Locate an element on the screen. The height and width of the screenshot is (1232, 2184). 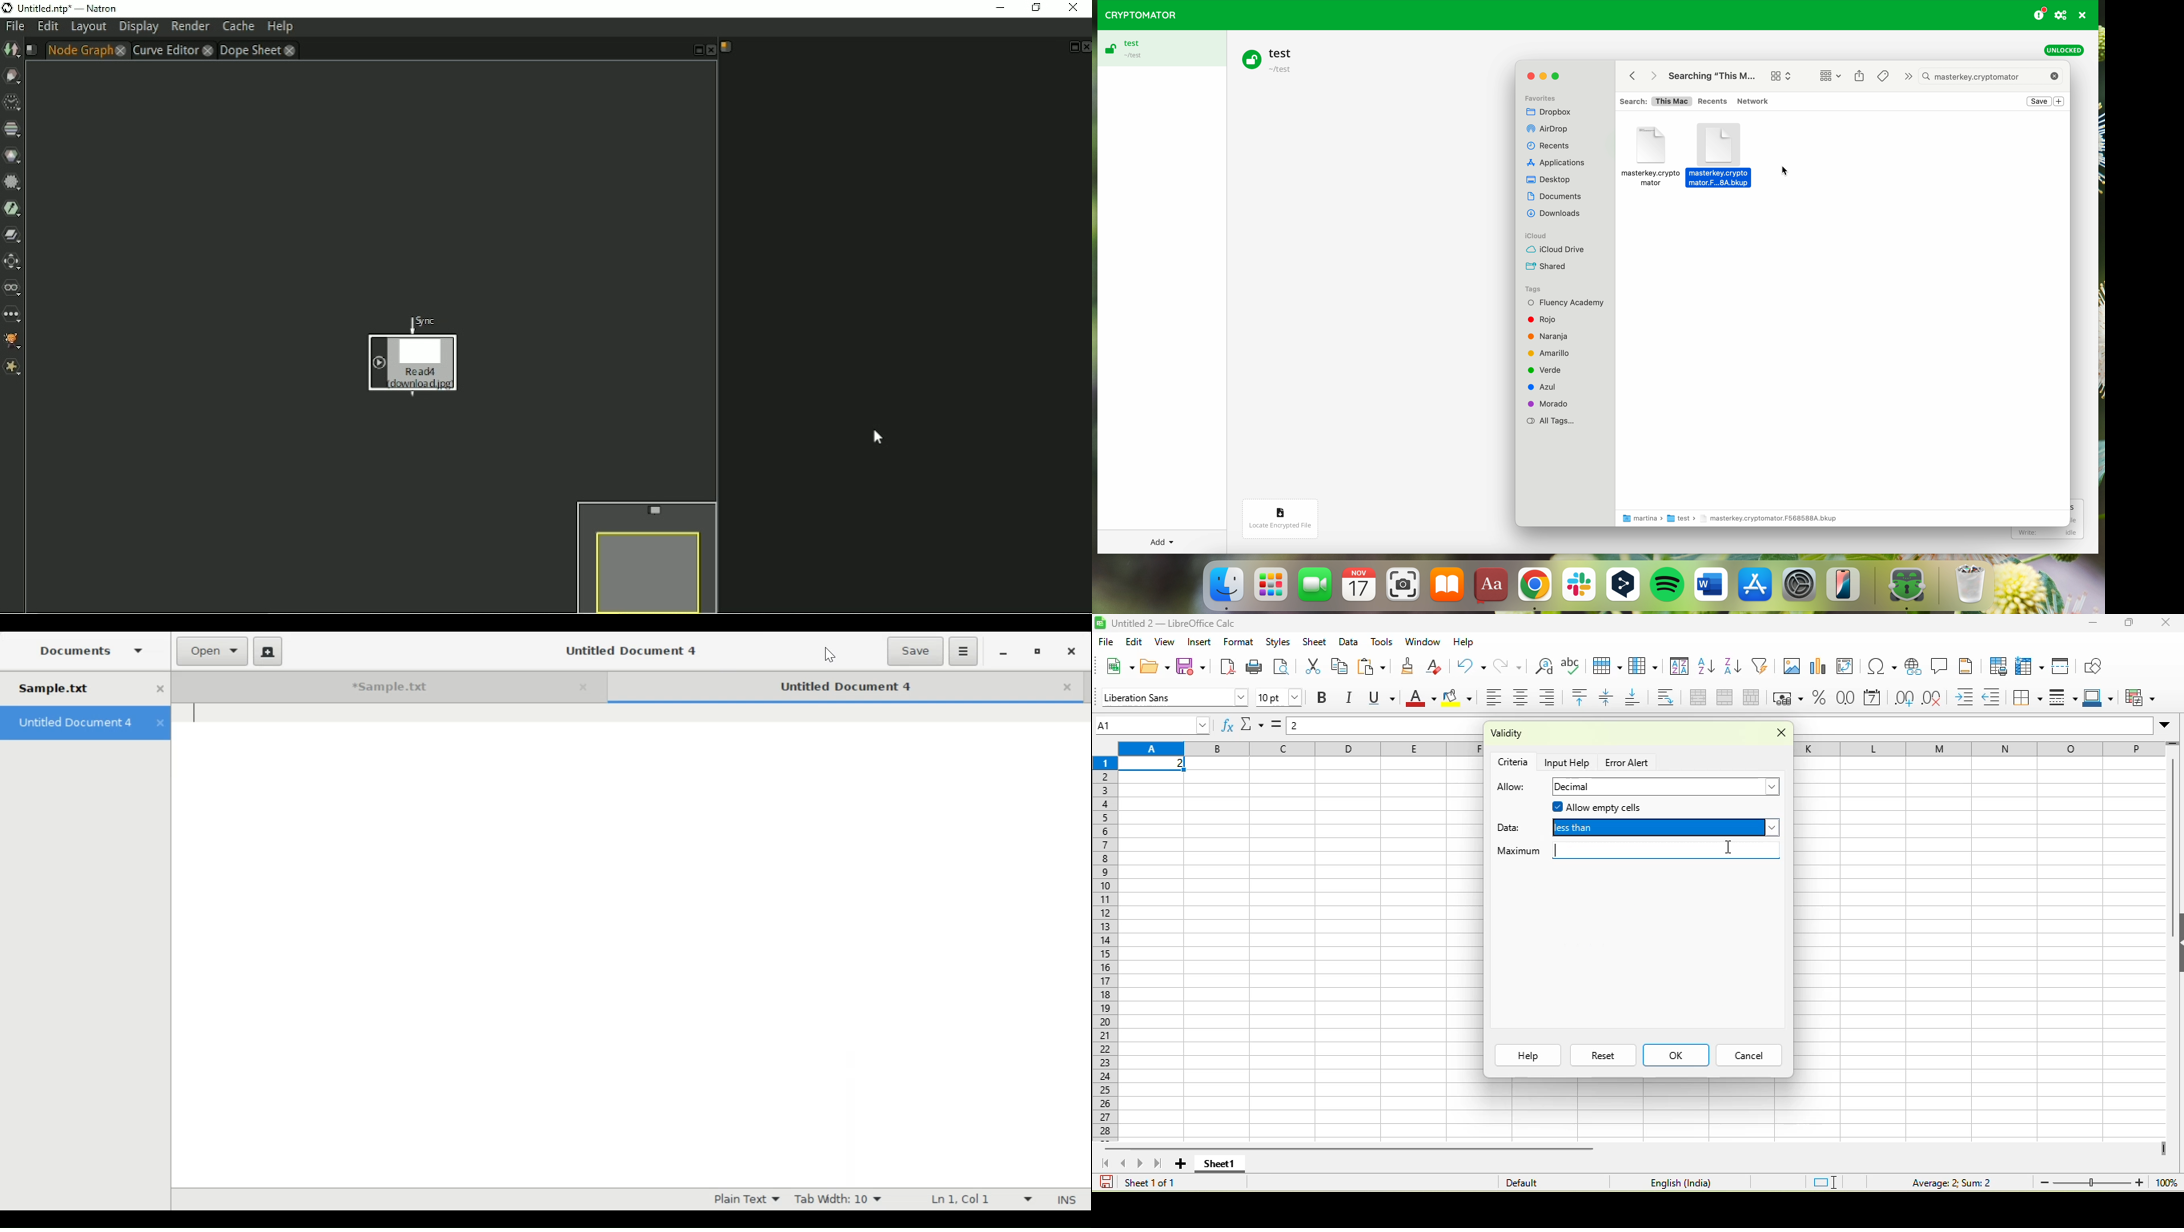
 is located at coordinates (1561, 163).